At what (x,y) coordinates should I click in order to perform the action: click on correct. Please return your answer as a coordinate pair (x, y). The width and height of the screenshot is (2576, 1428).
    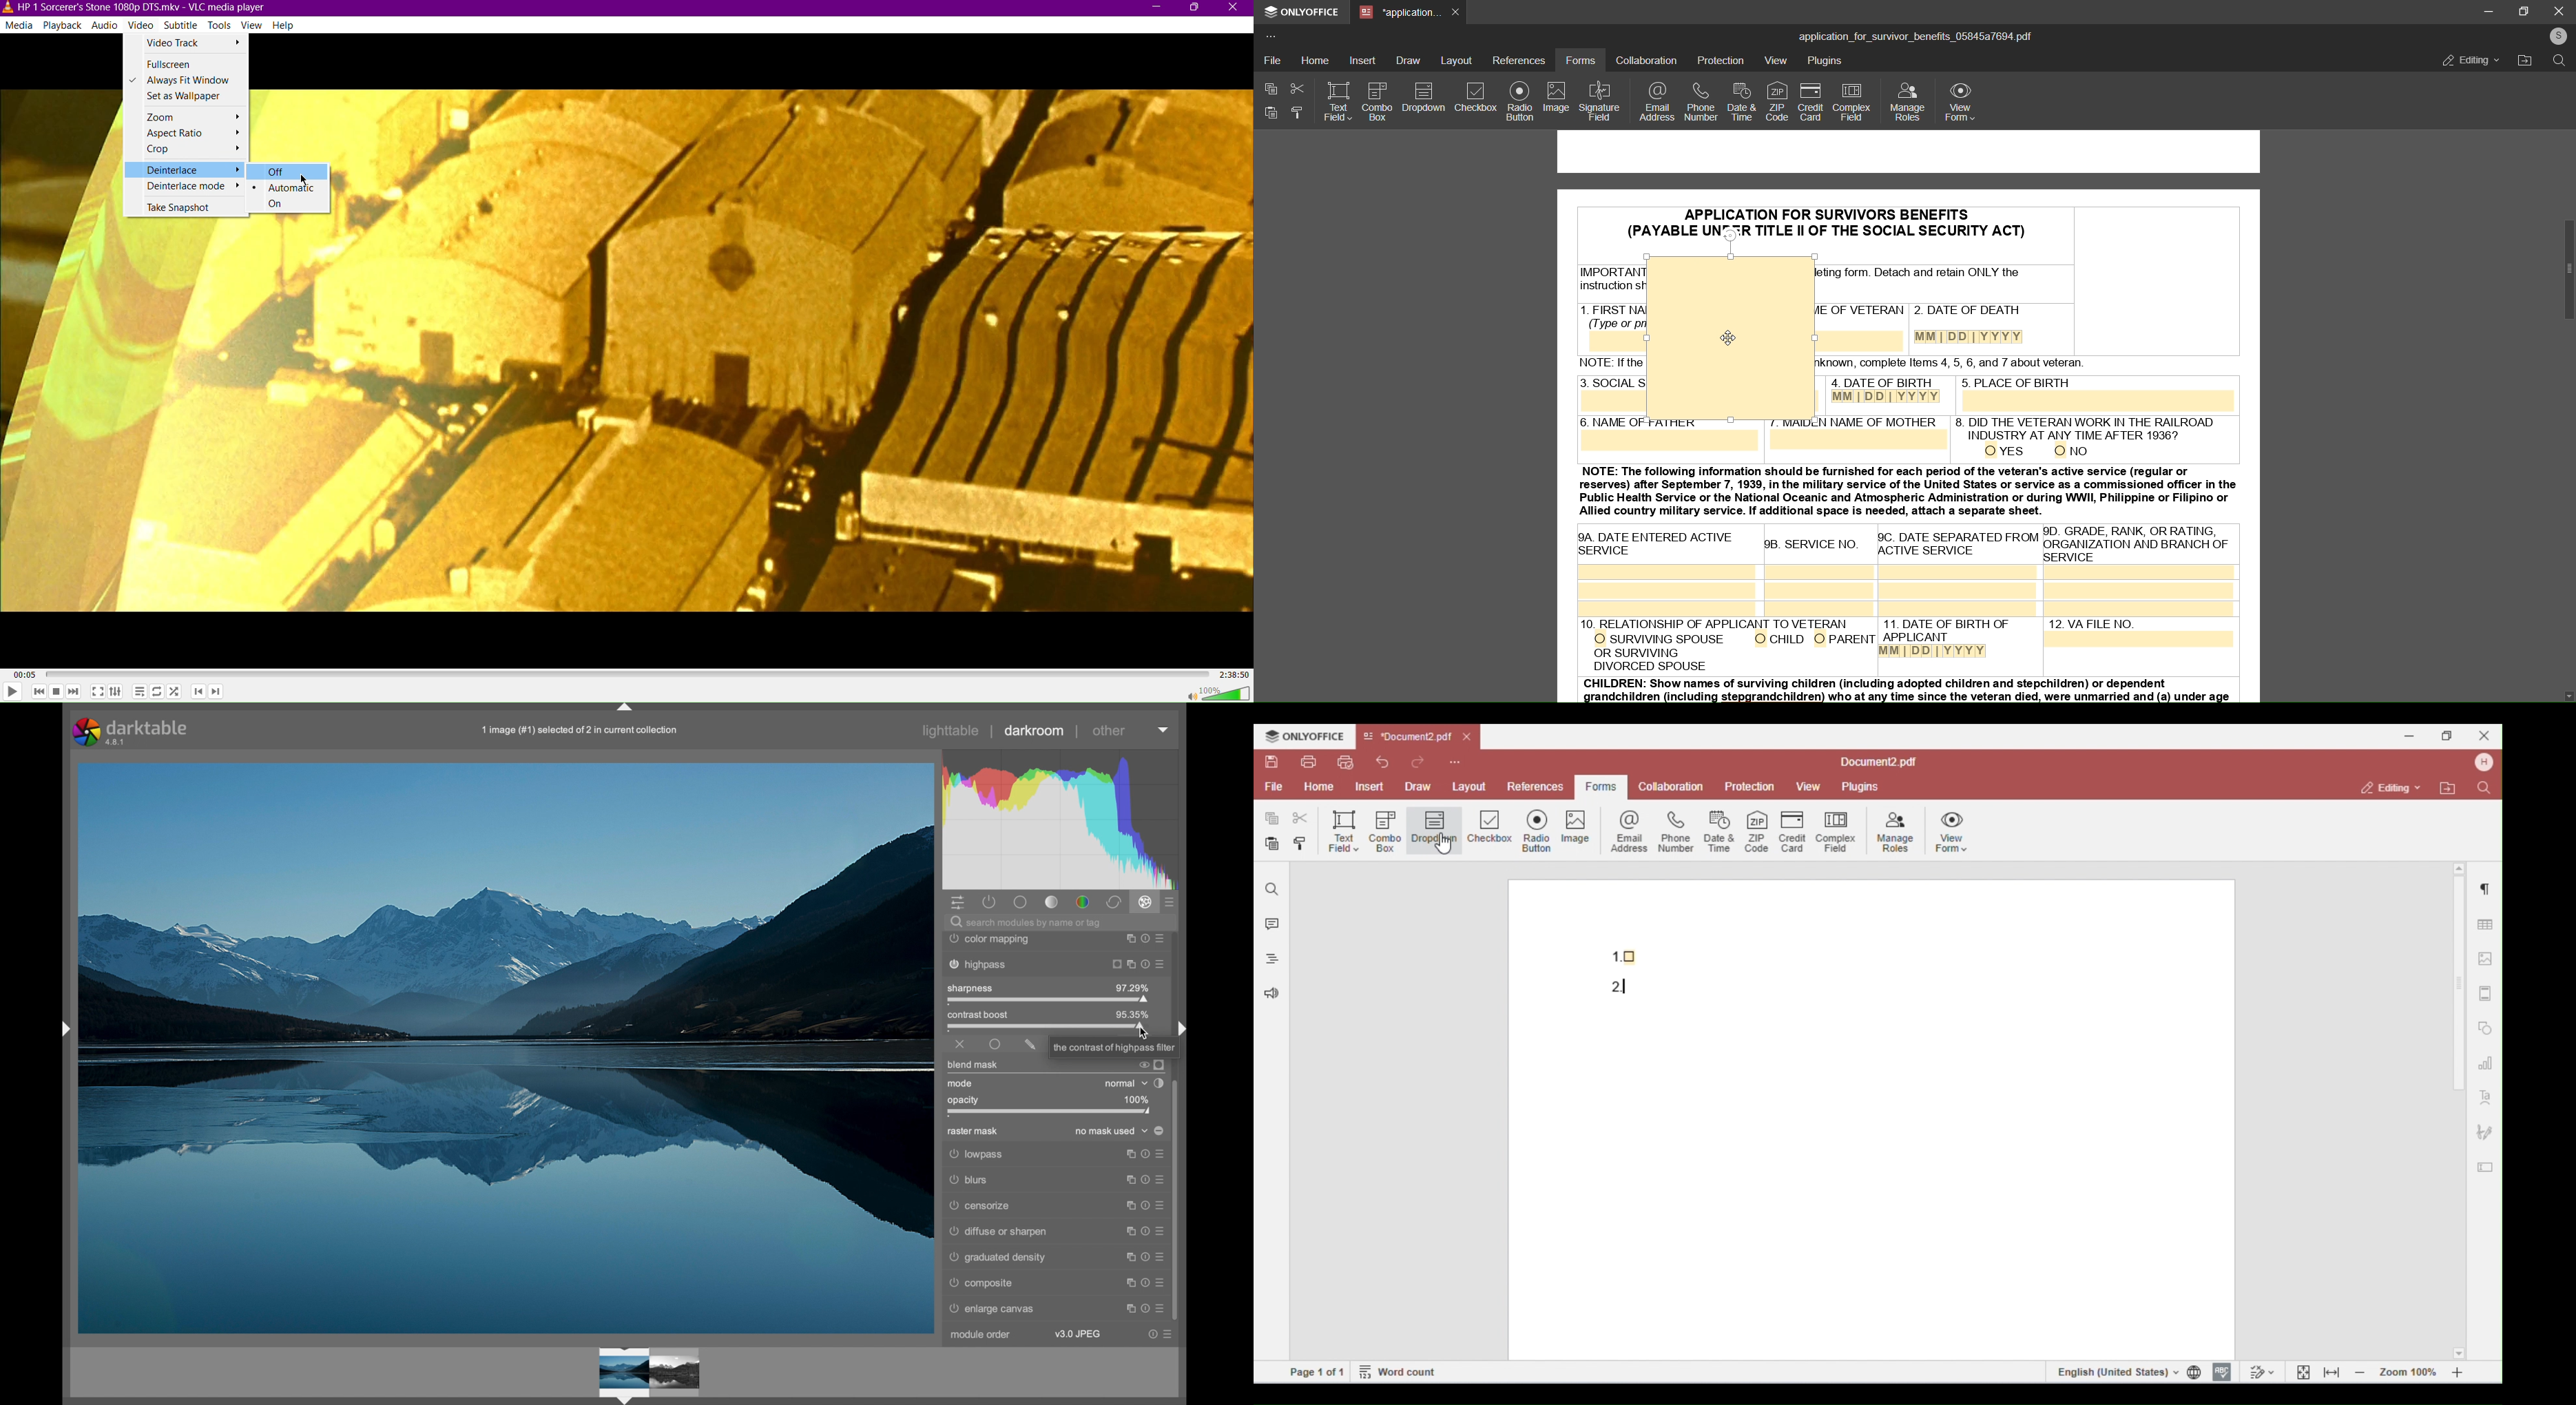
    Looking at the image, I should click on (1114, 903).